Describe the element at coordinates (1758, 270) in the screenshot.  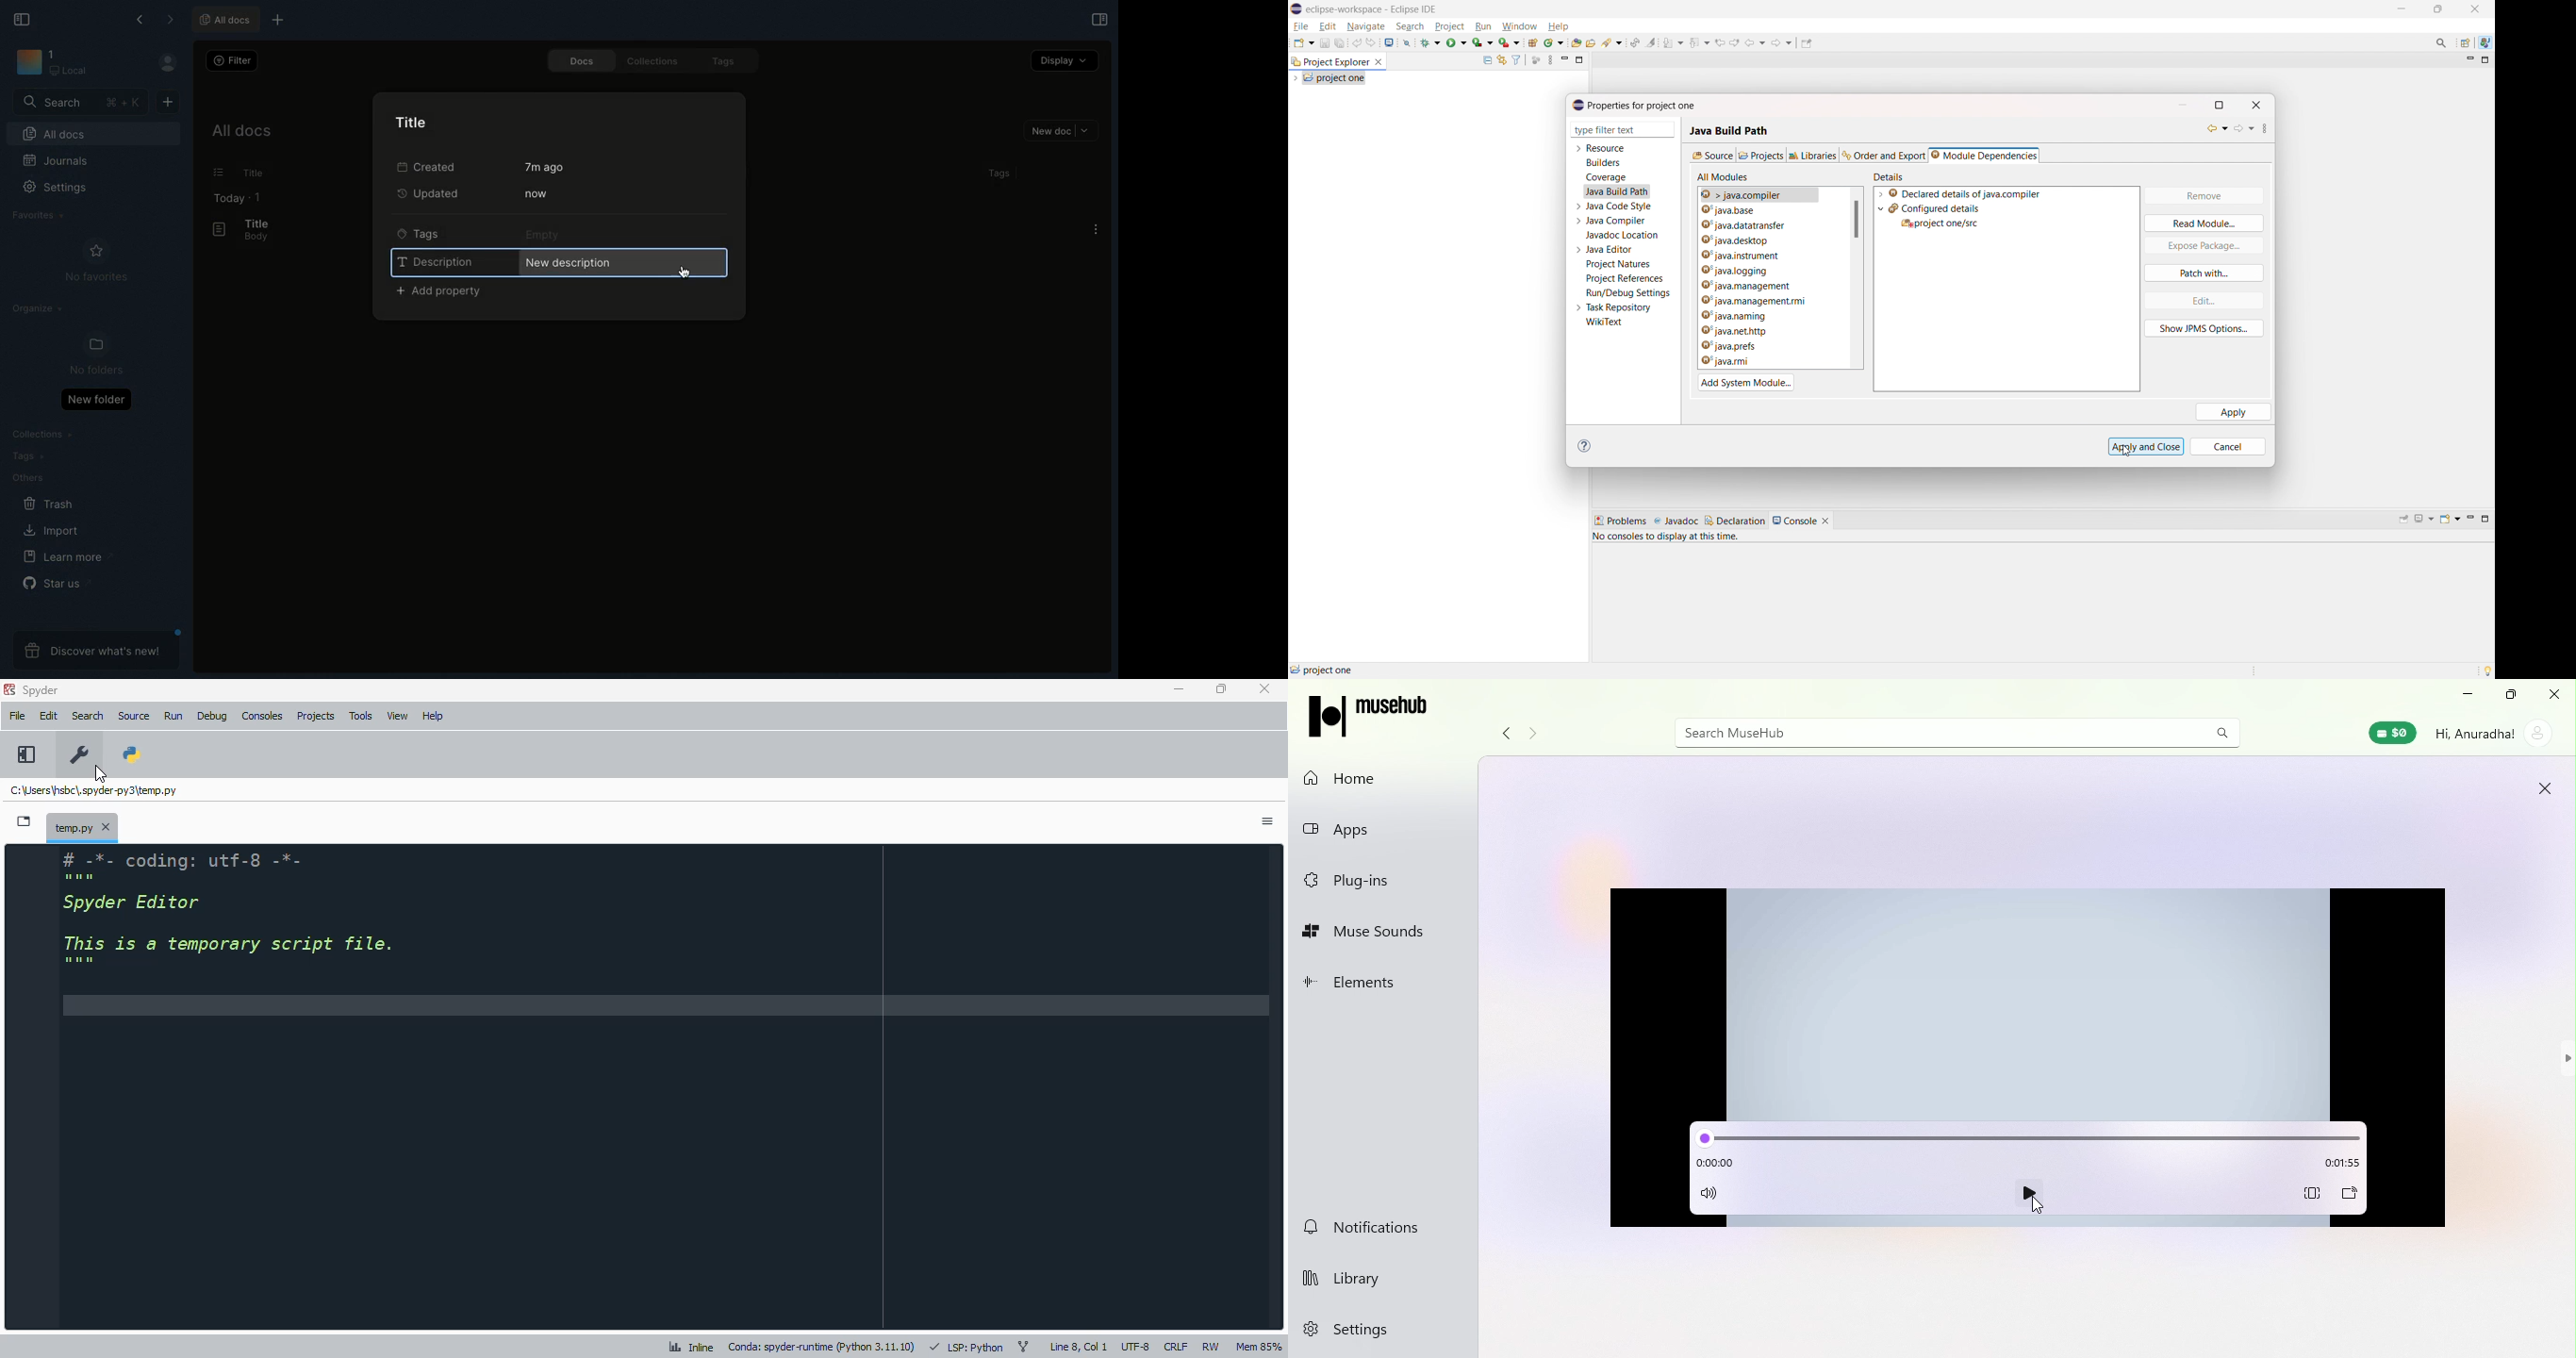
I see `java.logging` at that location.